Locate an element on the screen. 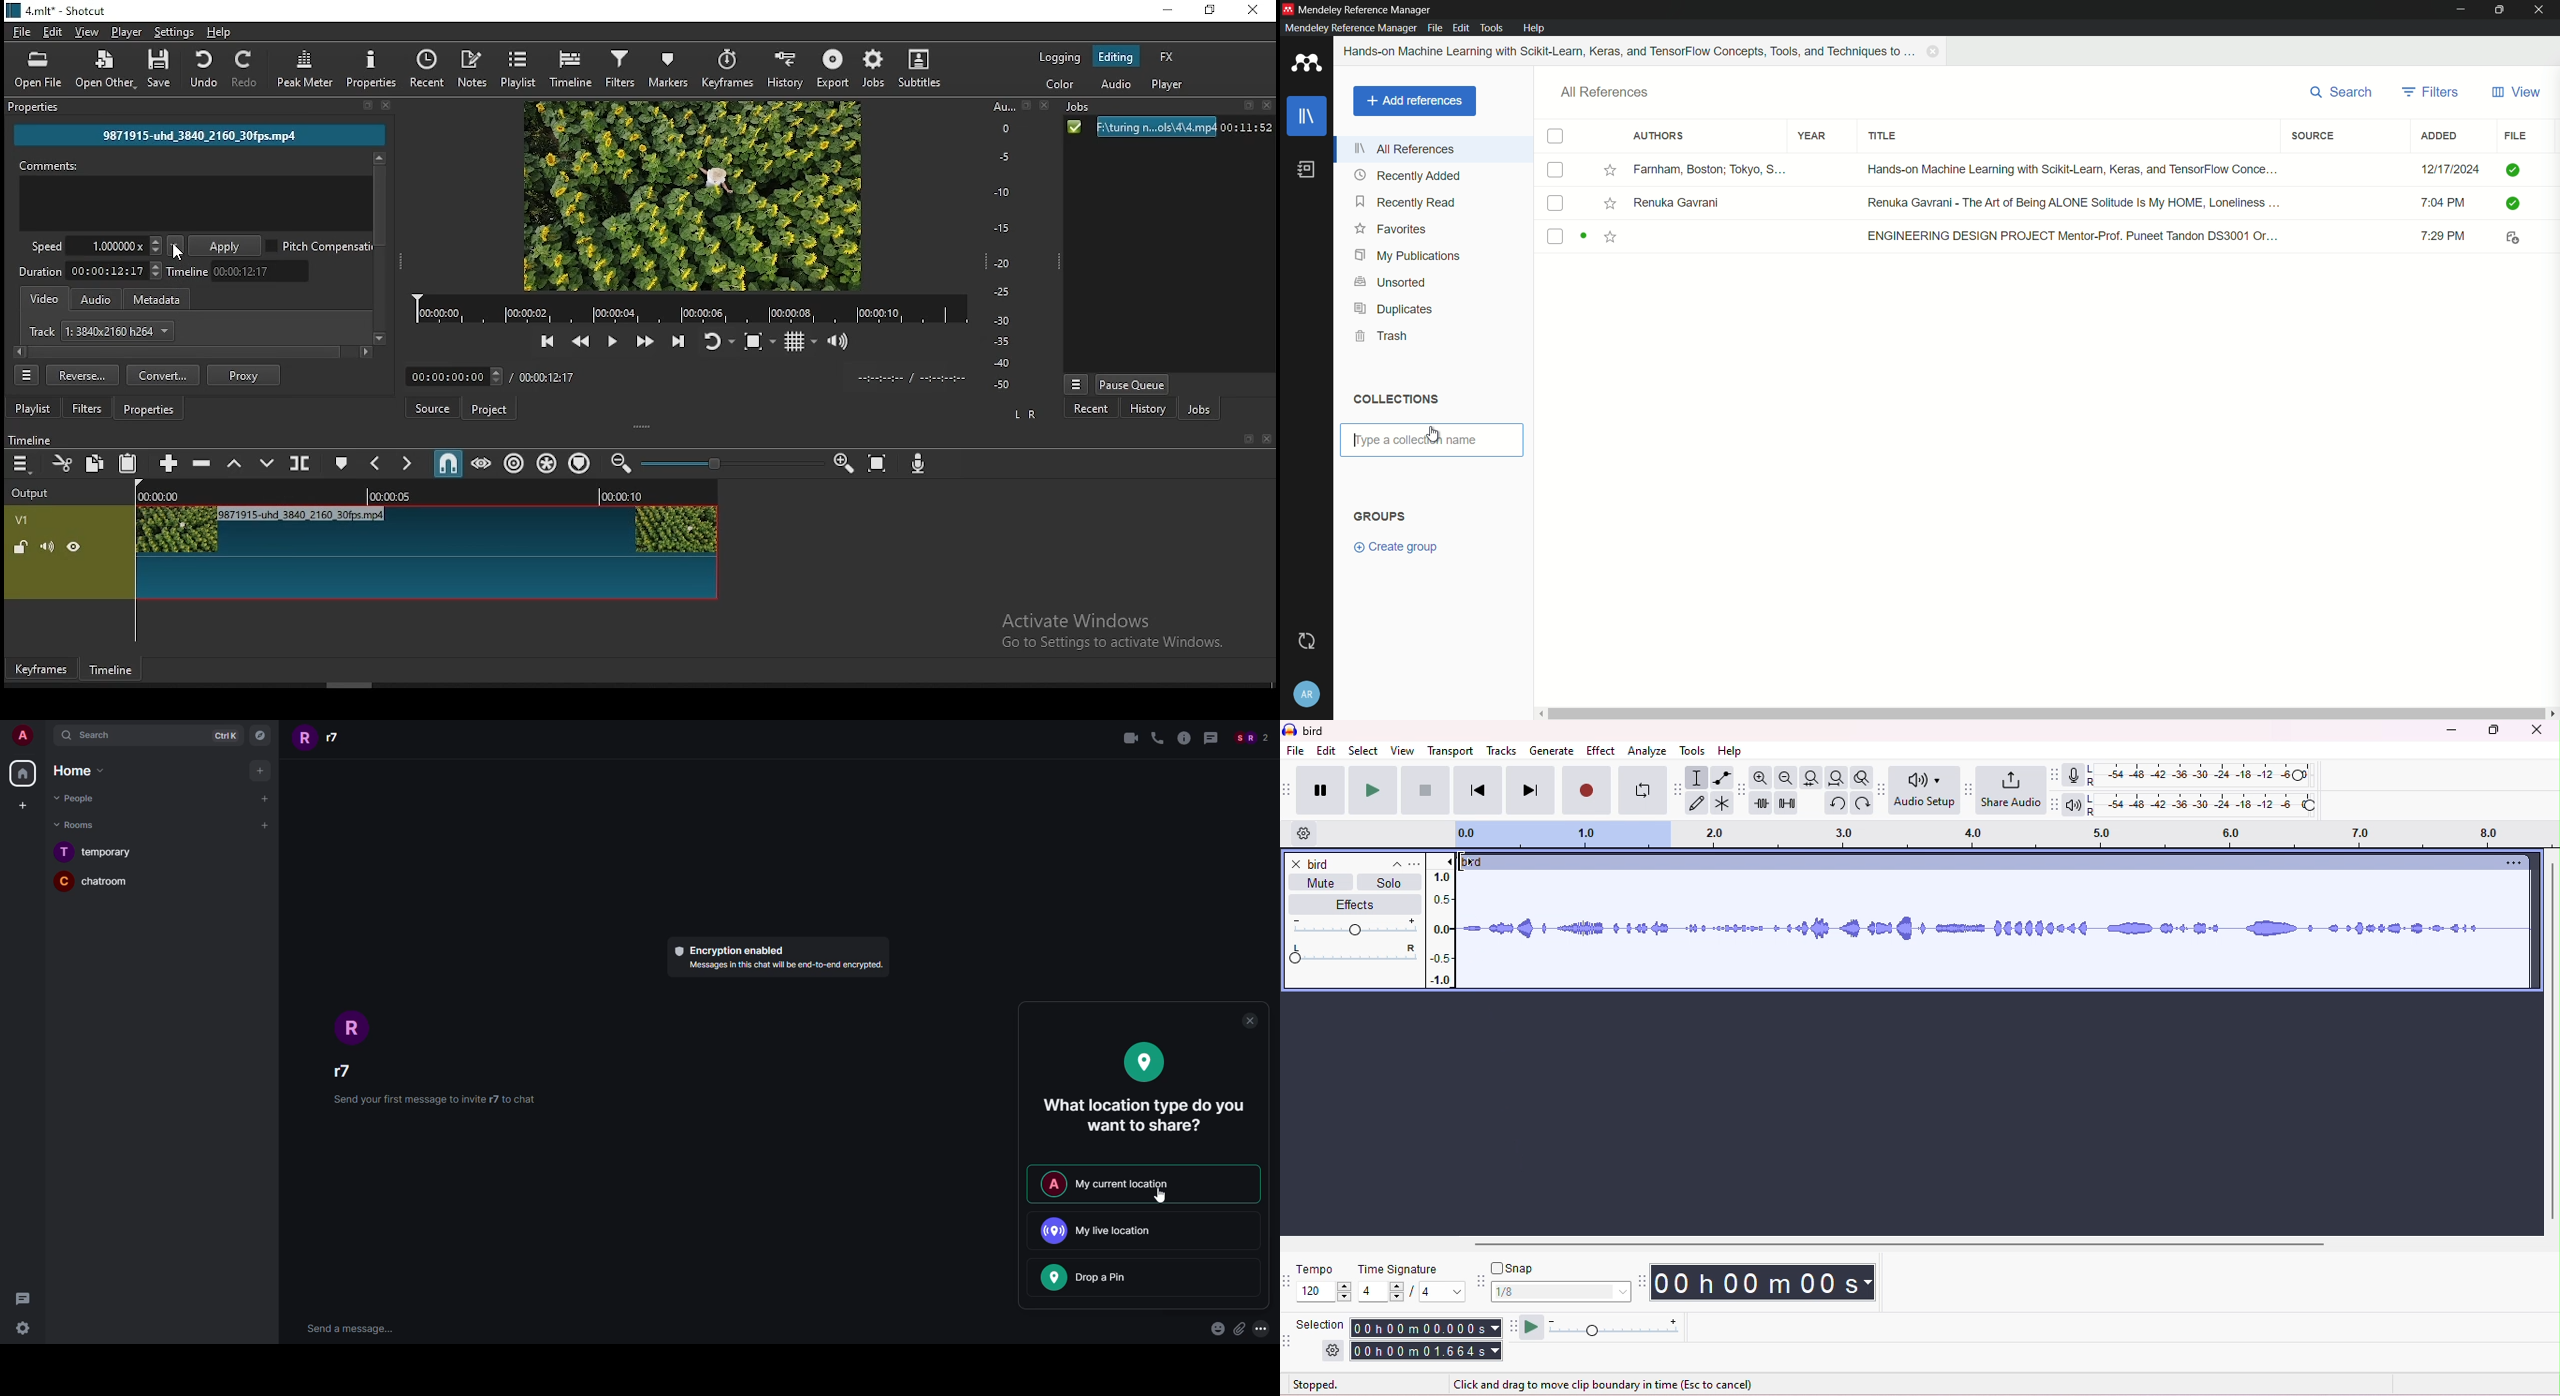 This screenshot has width=2576, height=1400. close book is located at coordinates (1935, 51).